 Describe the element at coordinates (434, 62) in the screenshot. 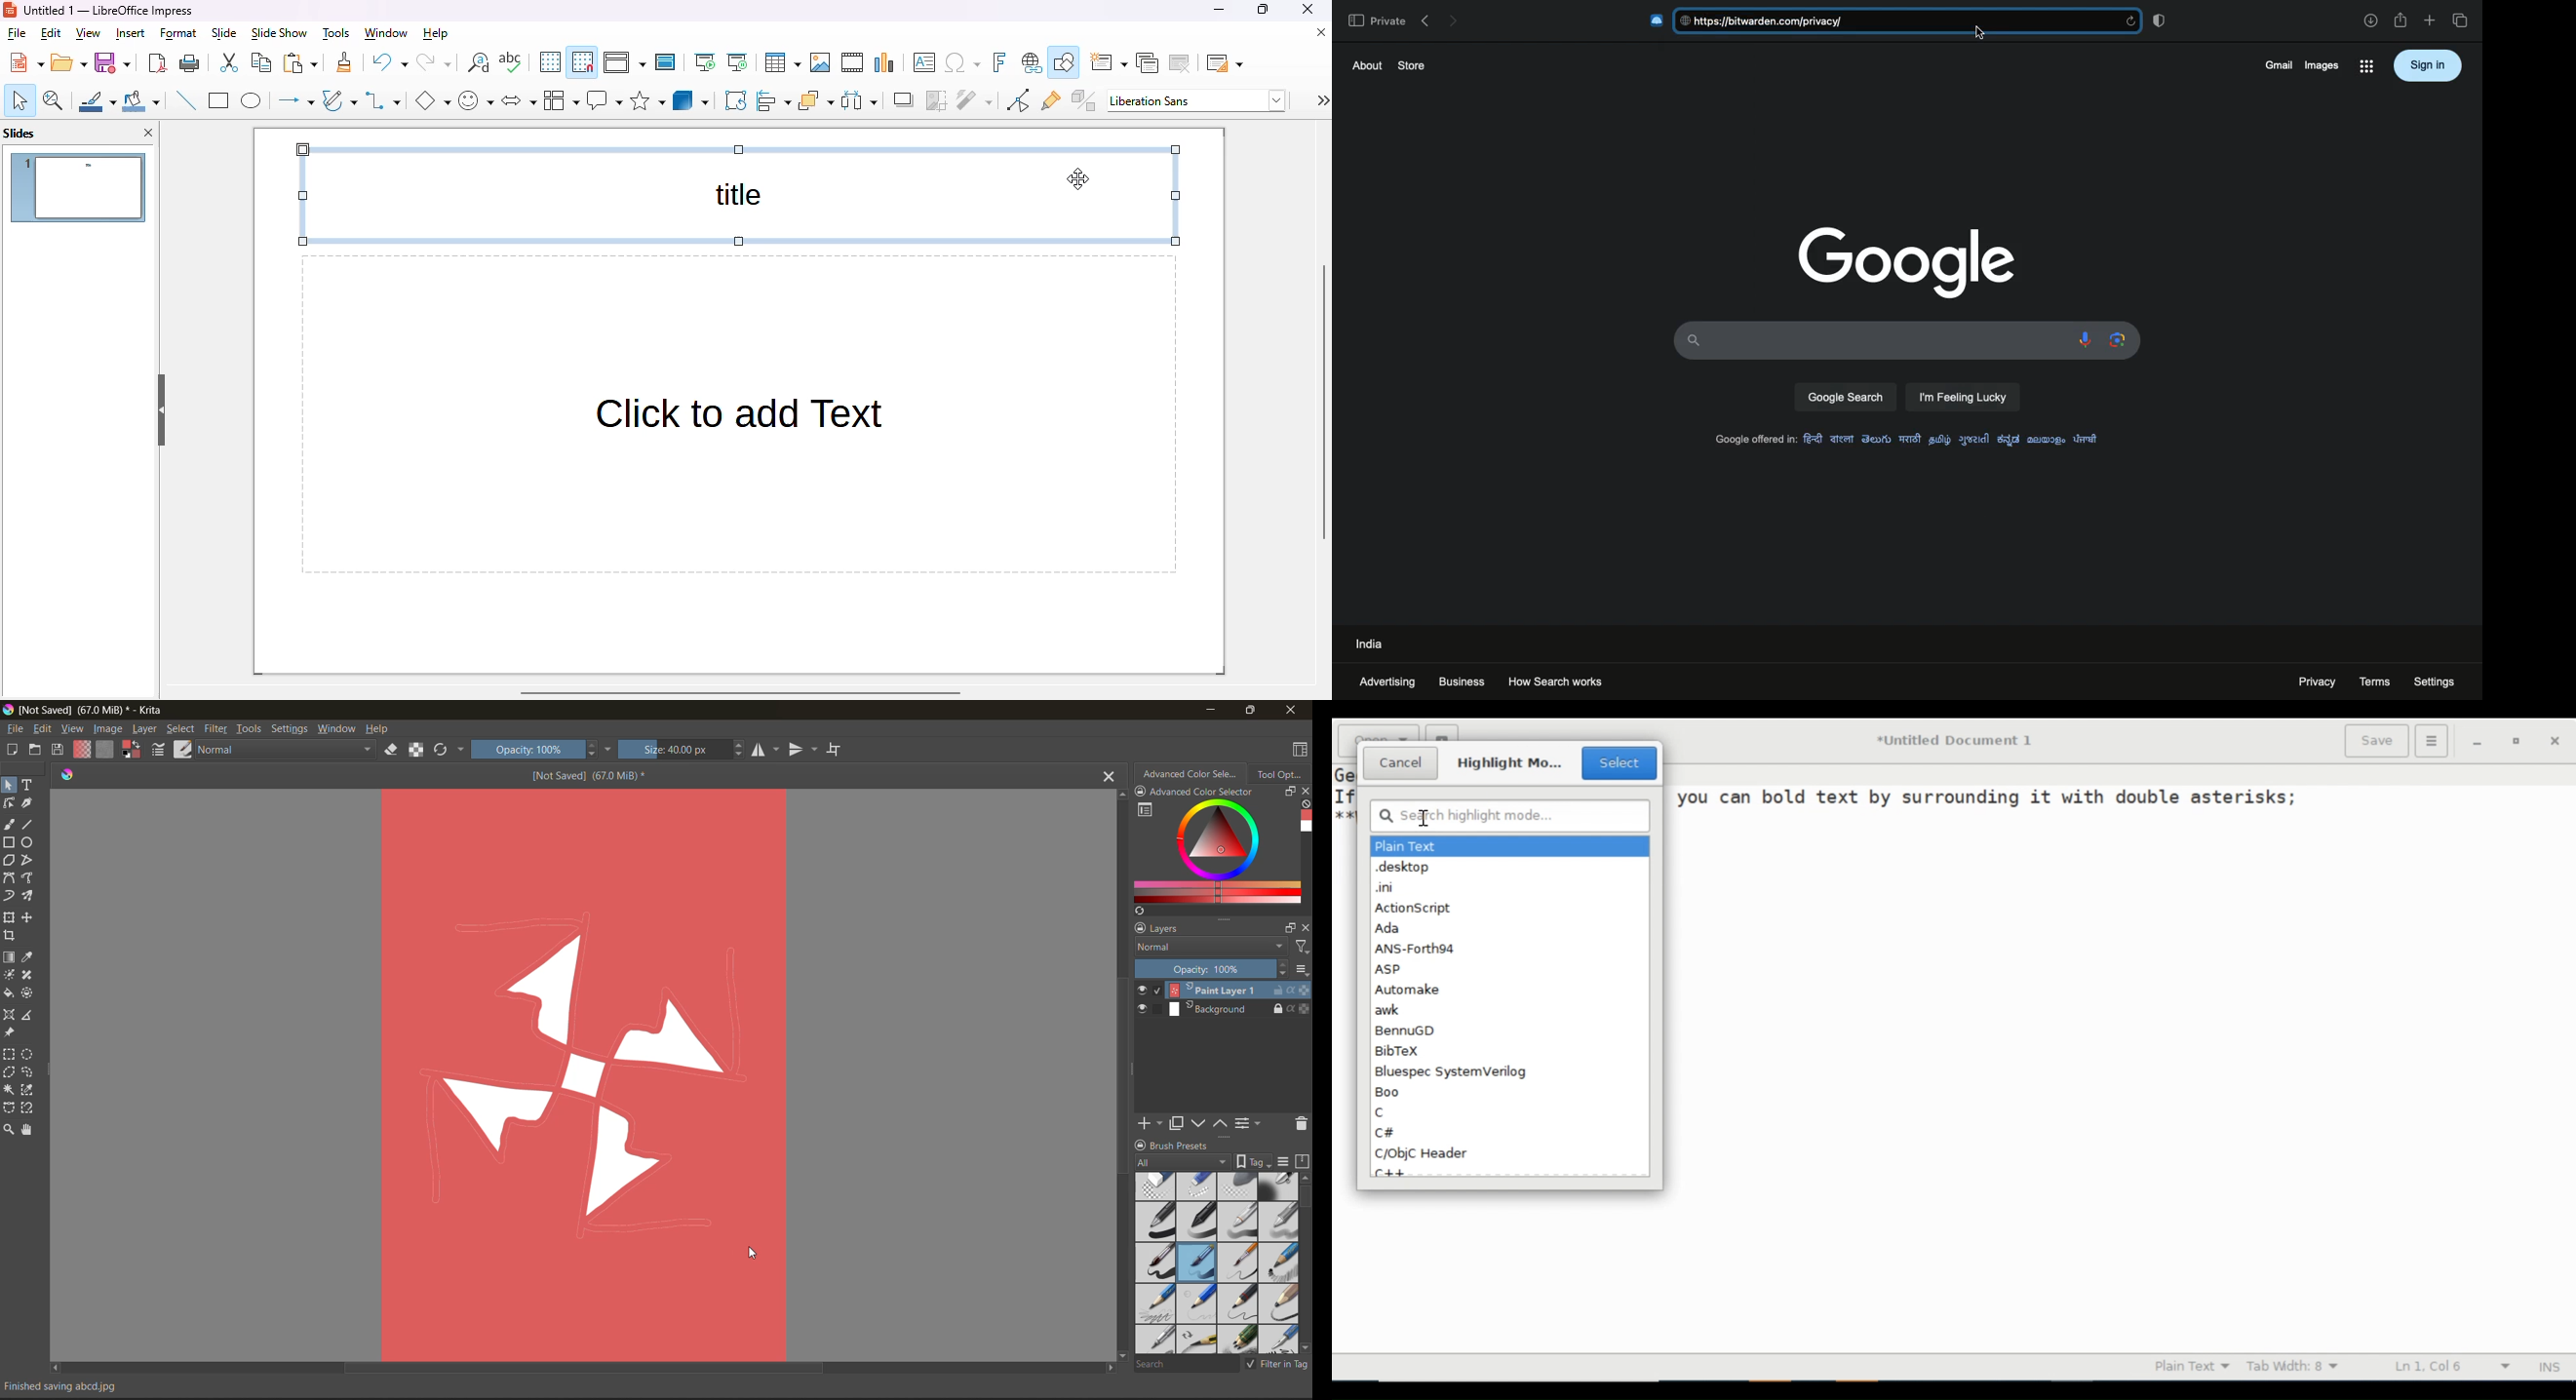

I see `redo` at that location.